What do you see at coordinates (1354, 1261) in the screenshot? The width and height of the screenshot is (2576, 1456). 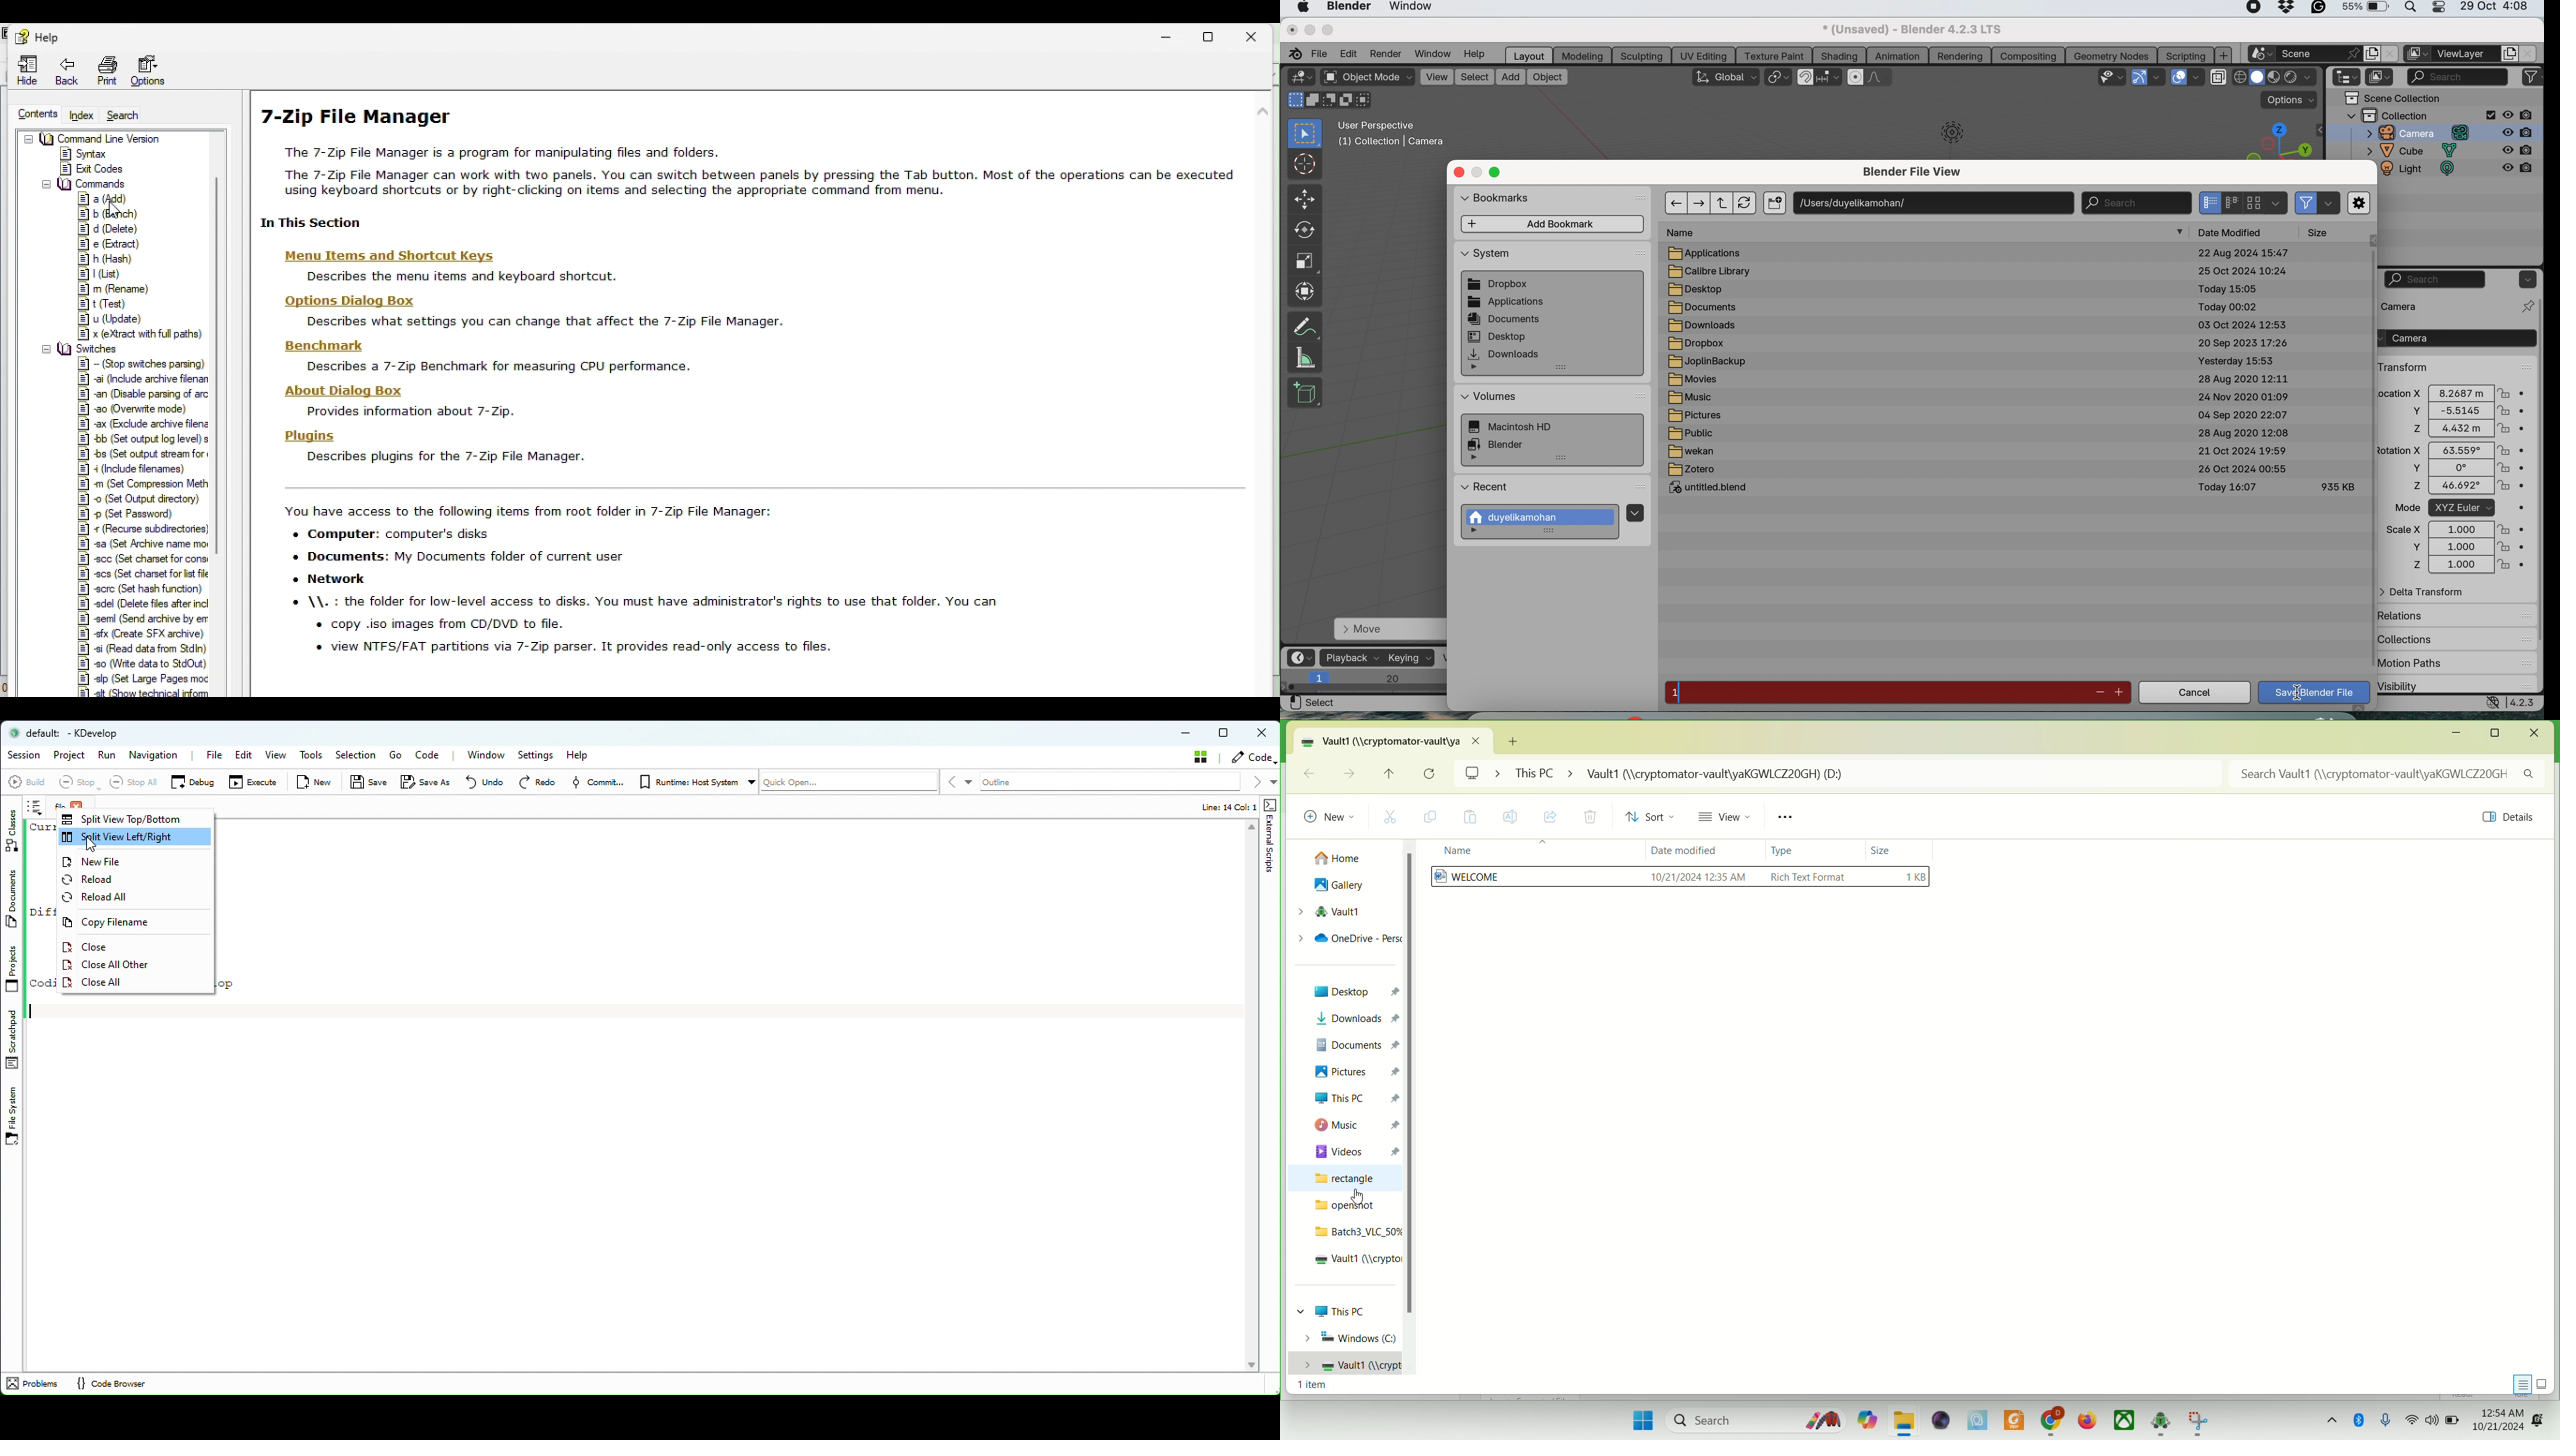 I see `vault1` at bounding box center [1354, 1261].